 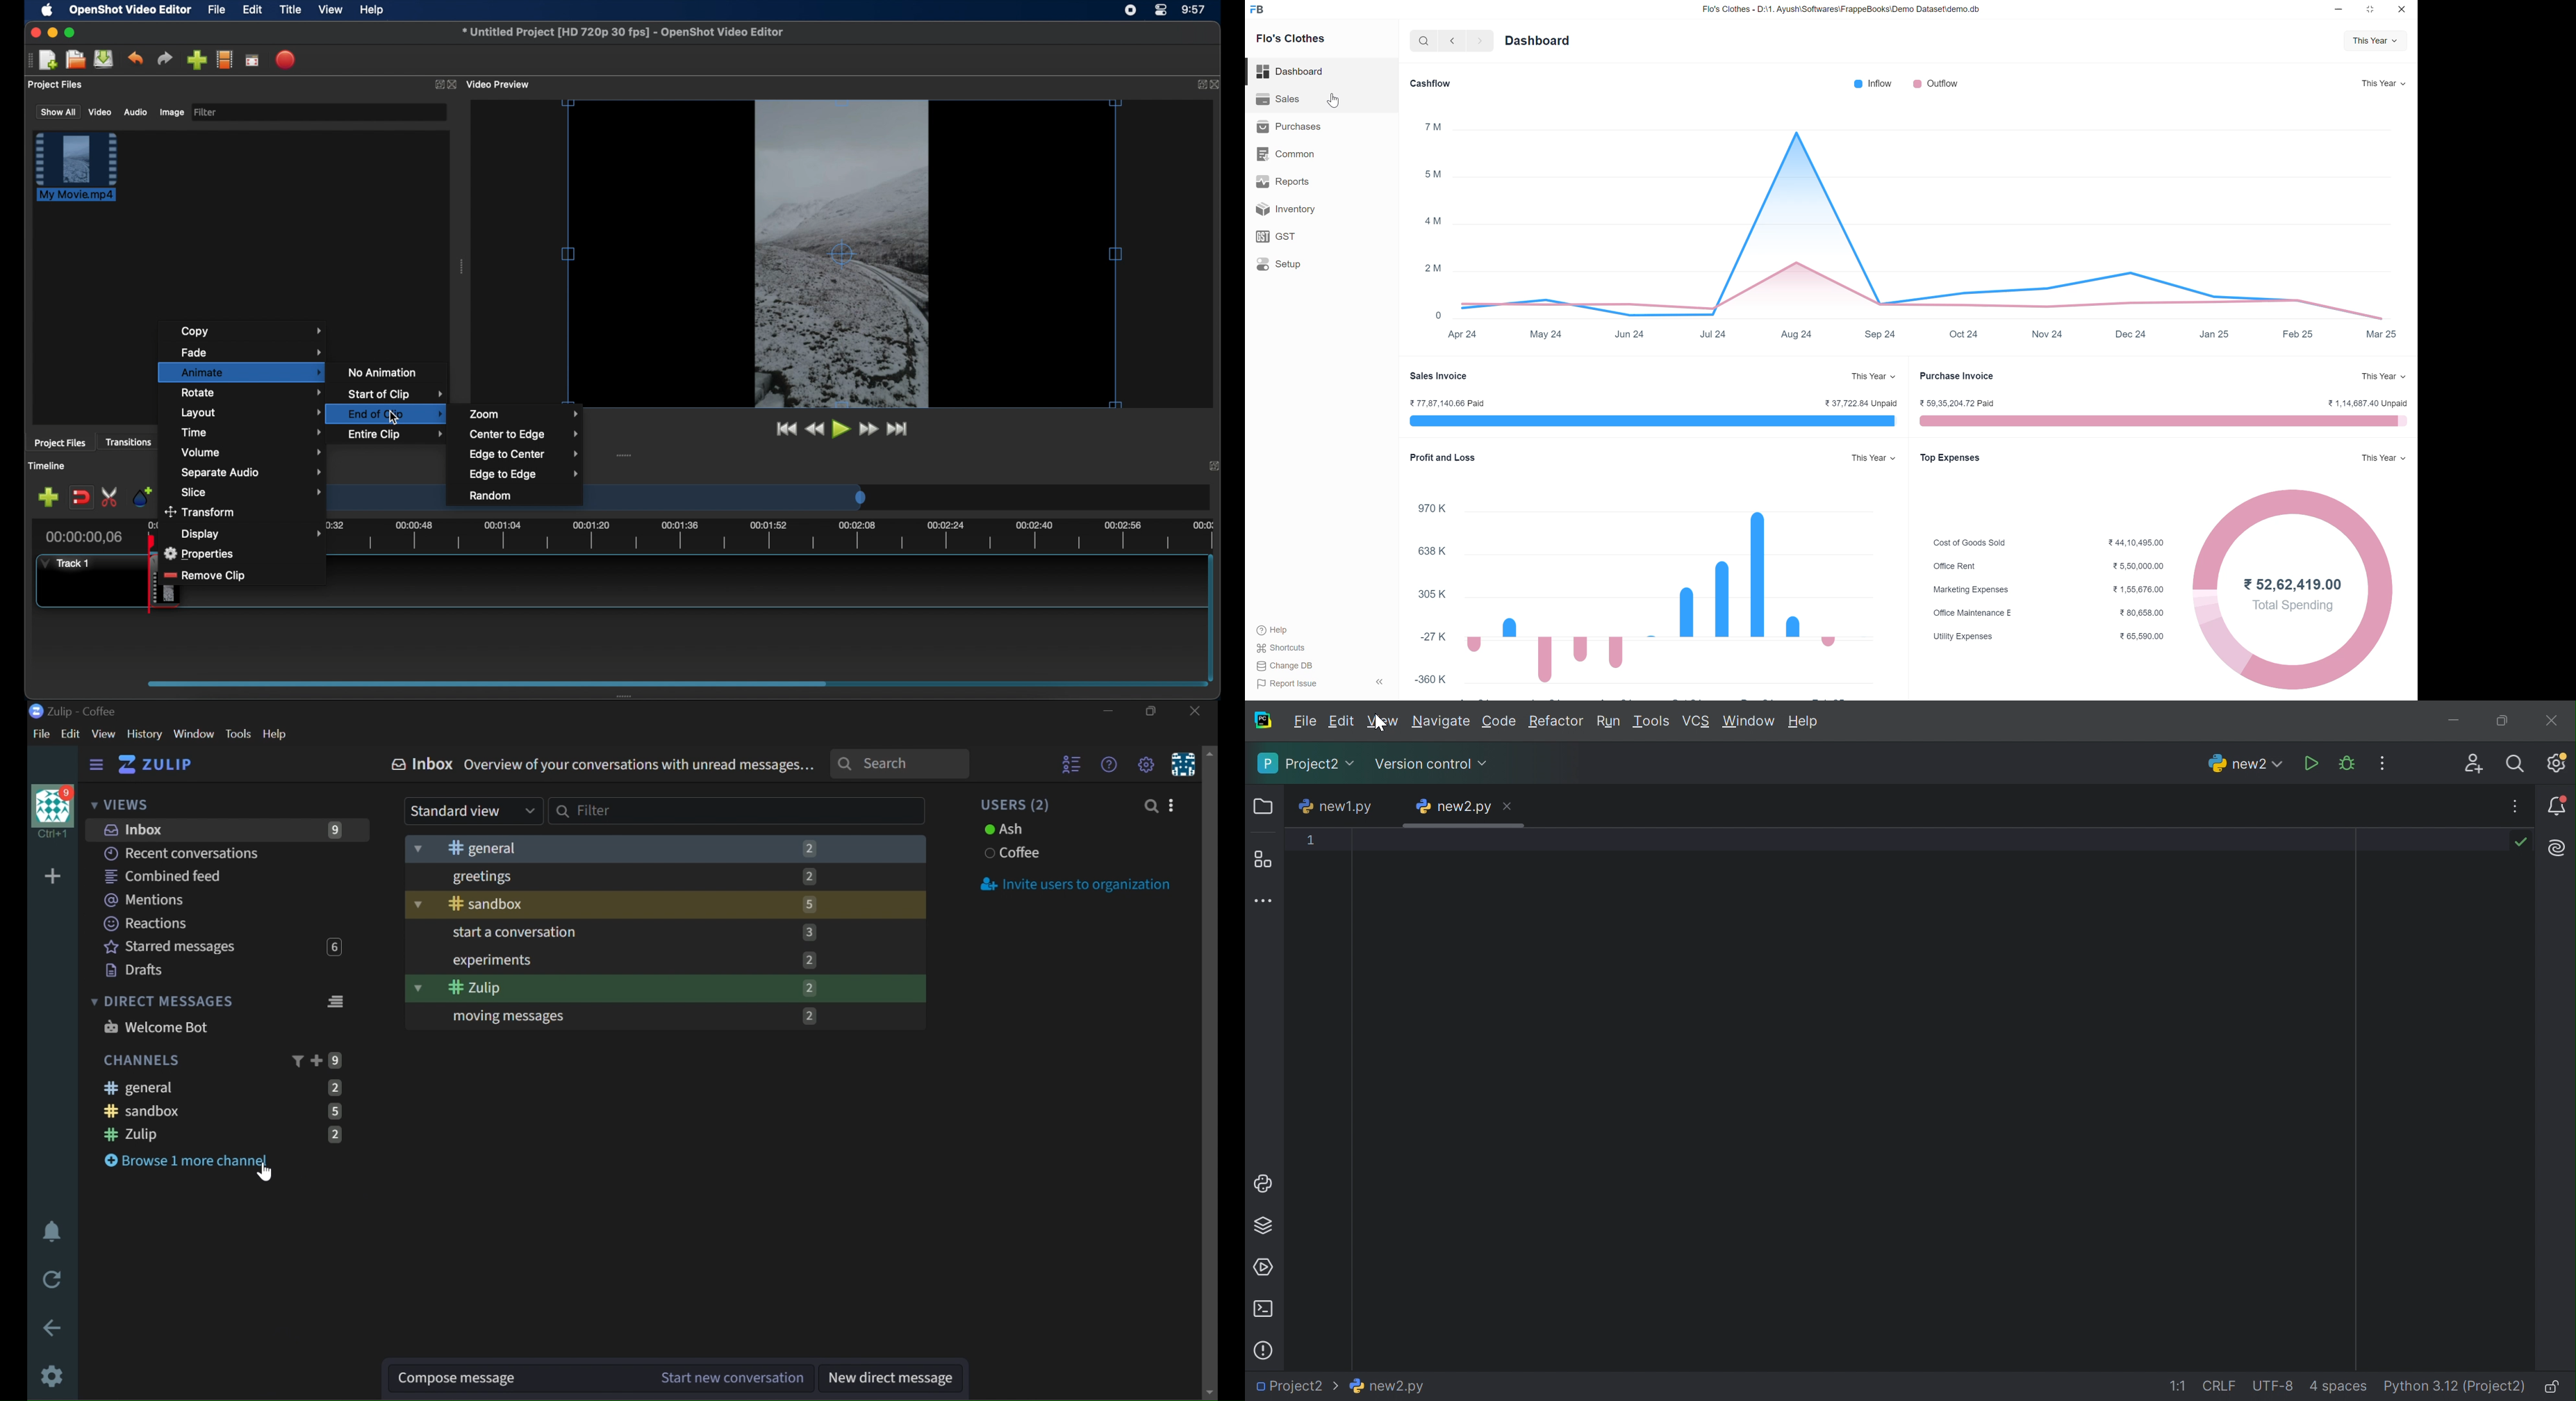 I want to click on SCROLLBAR, so click(x=1211, y=1072).